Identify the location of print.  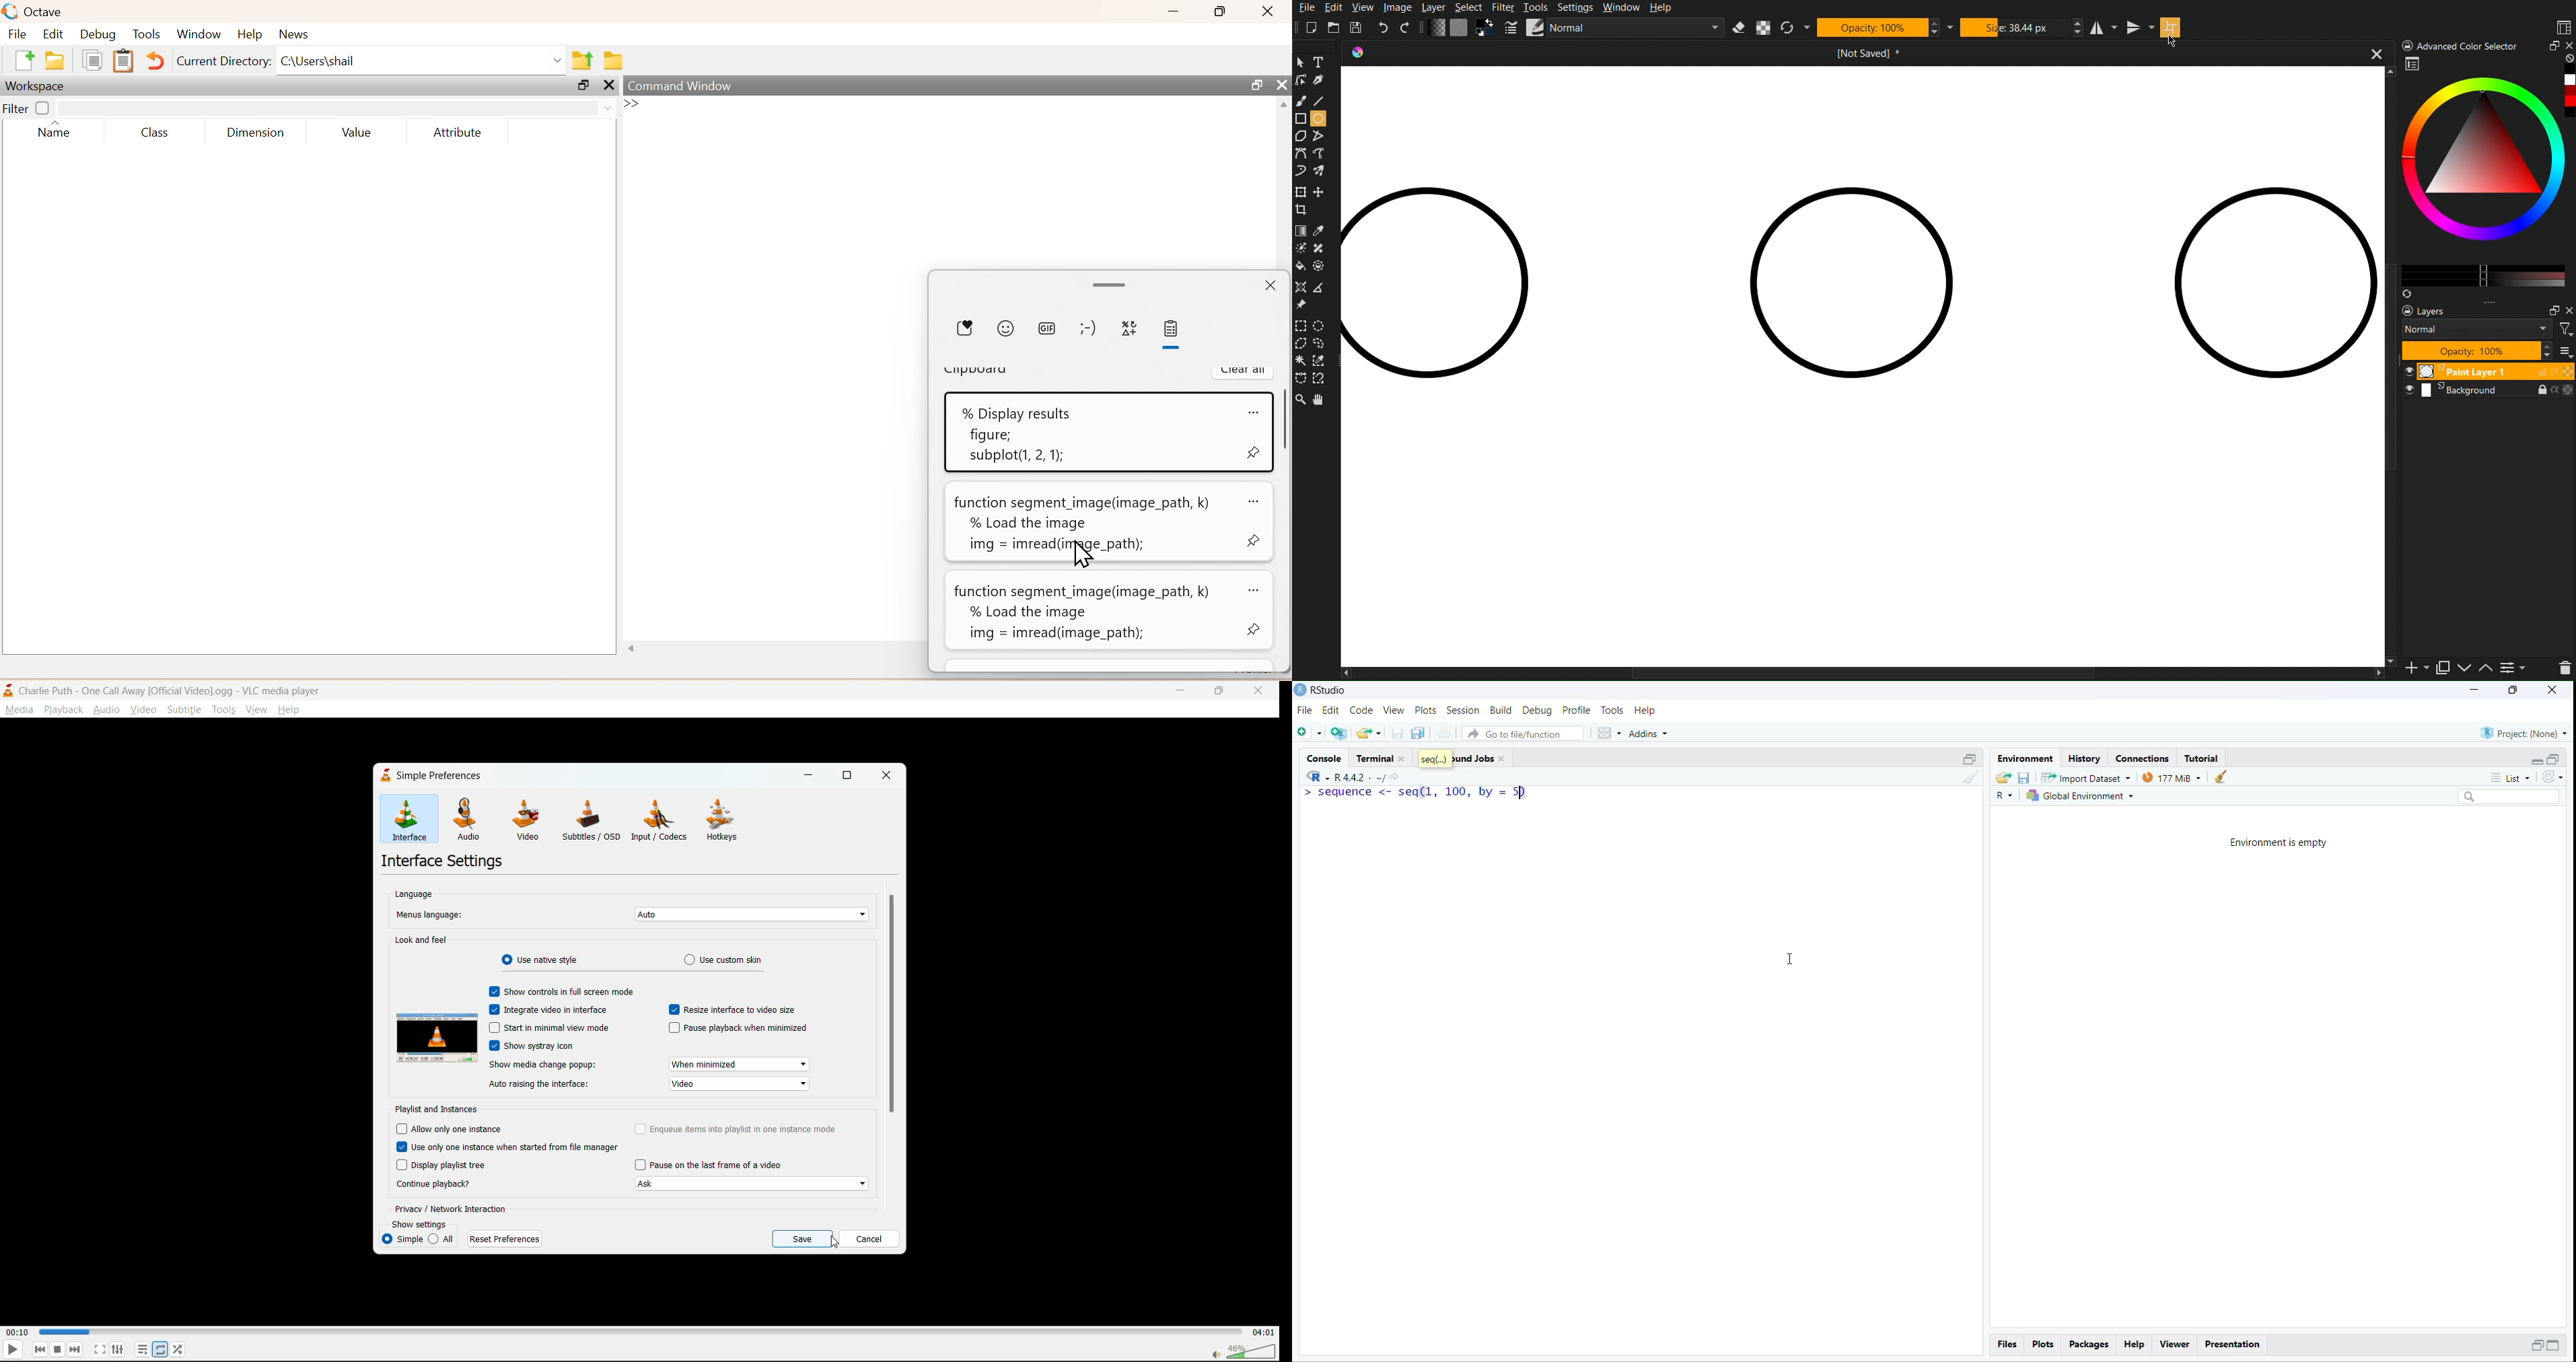
(1444, 732).